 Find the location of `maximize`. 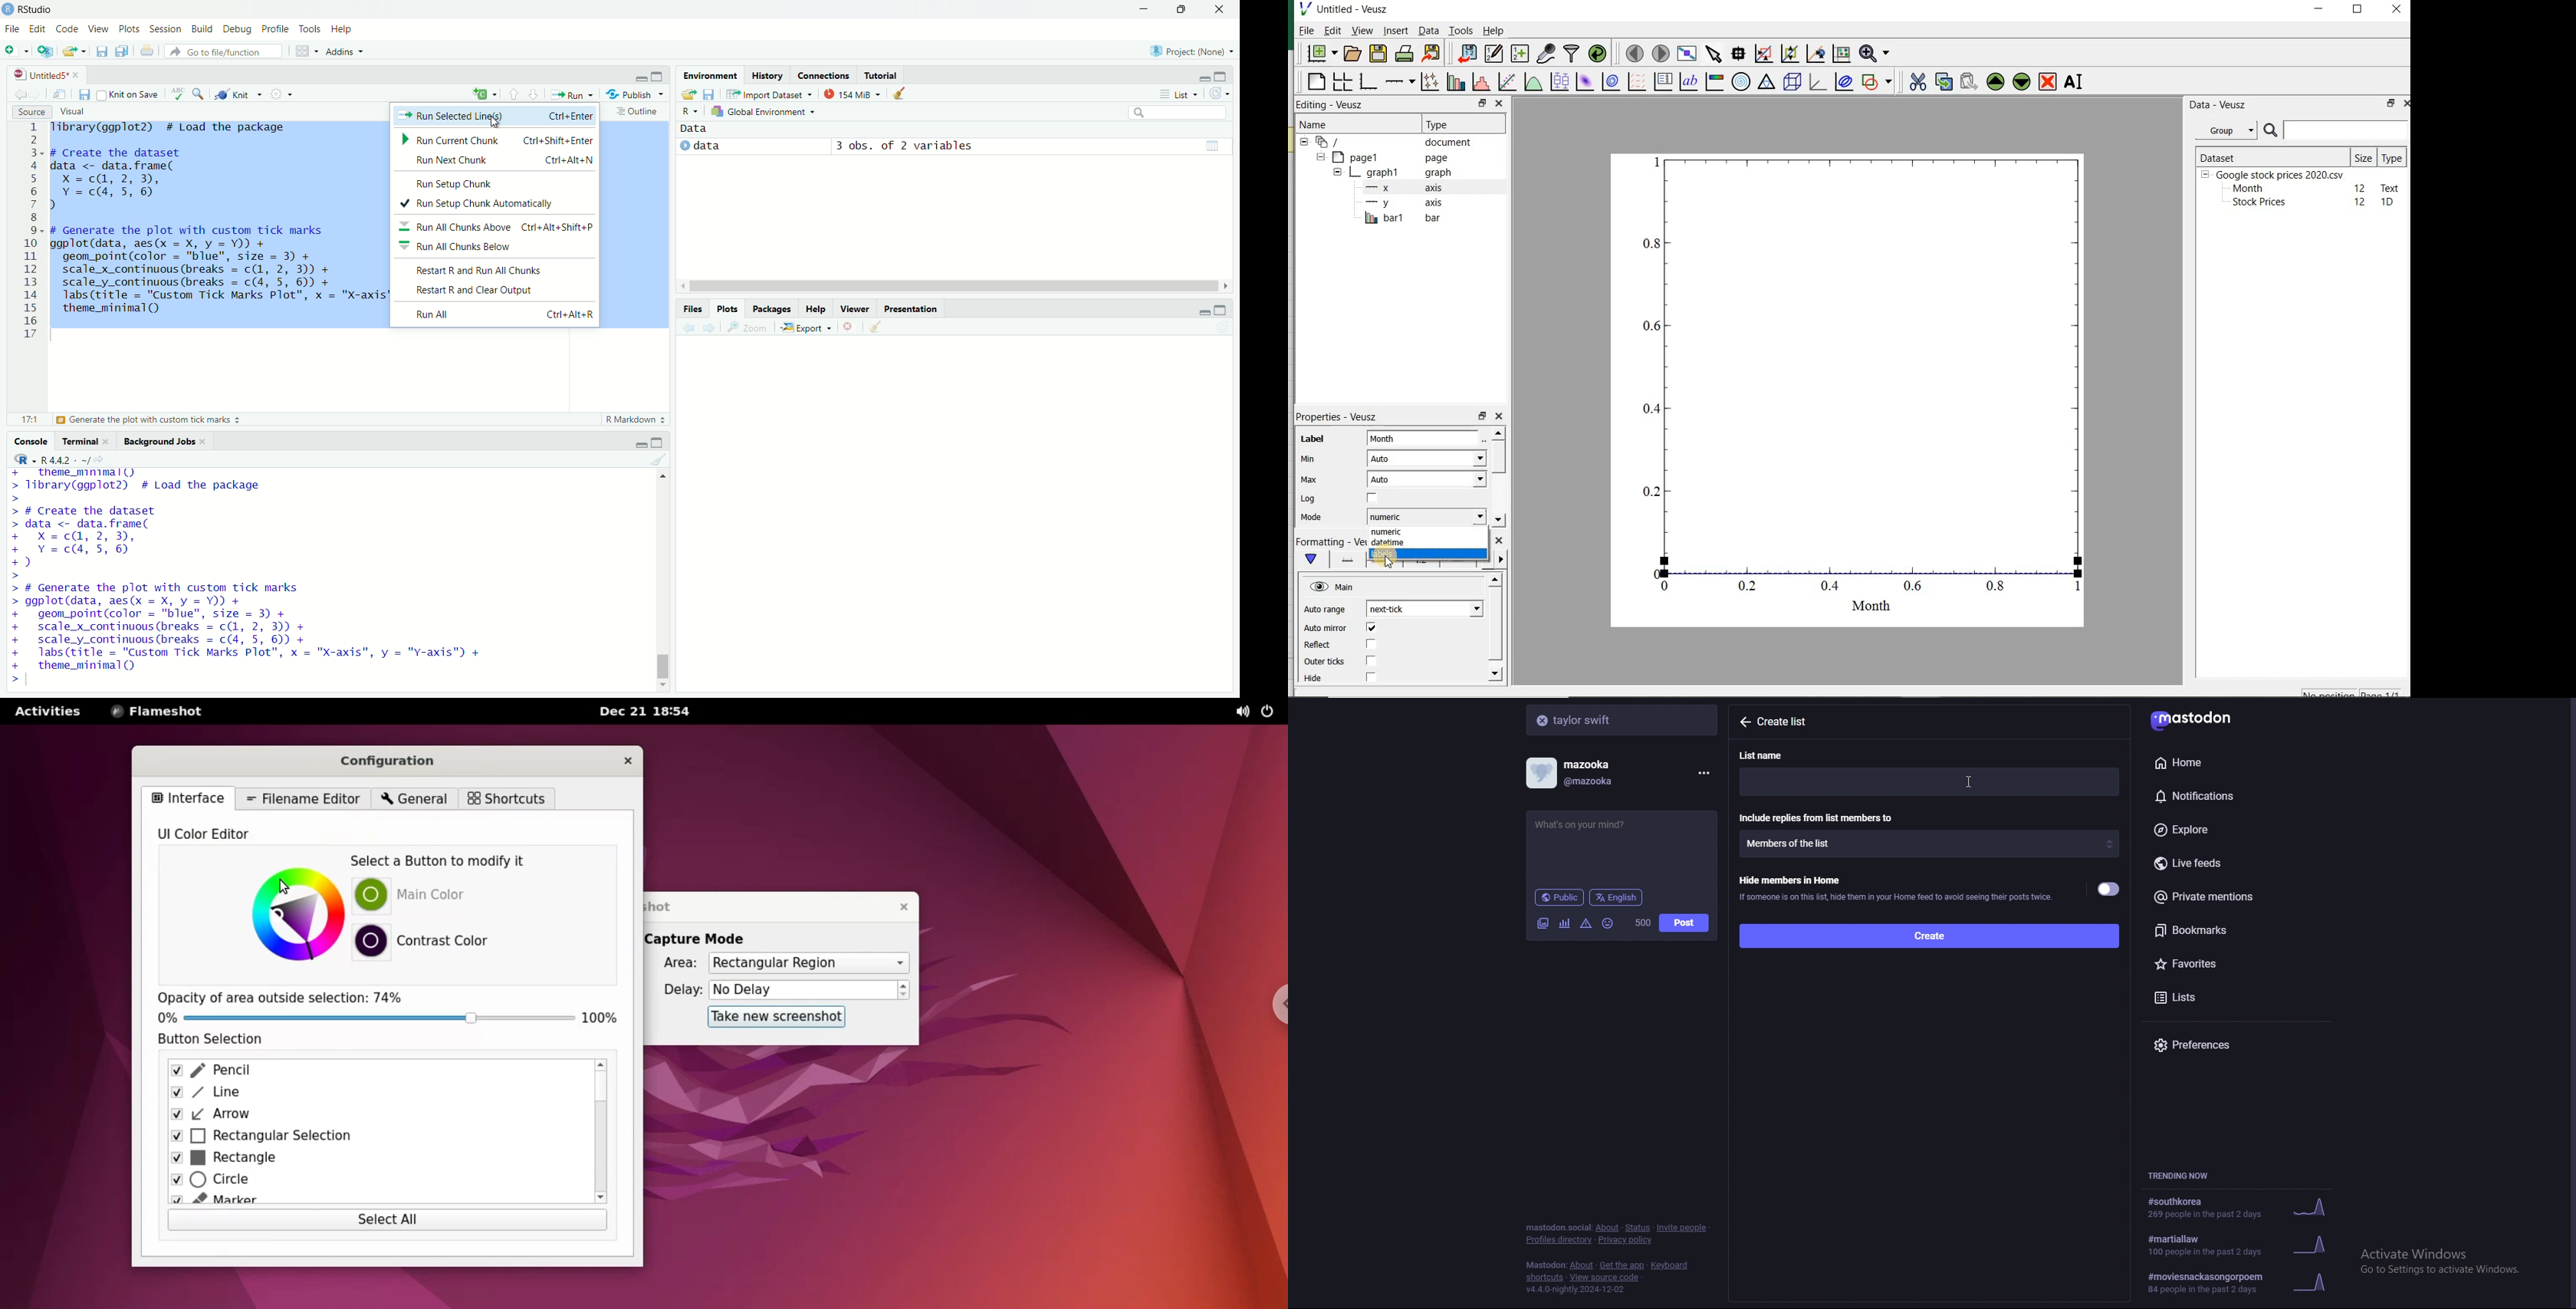

maximize is located at coordinates (1228, 310).